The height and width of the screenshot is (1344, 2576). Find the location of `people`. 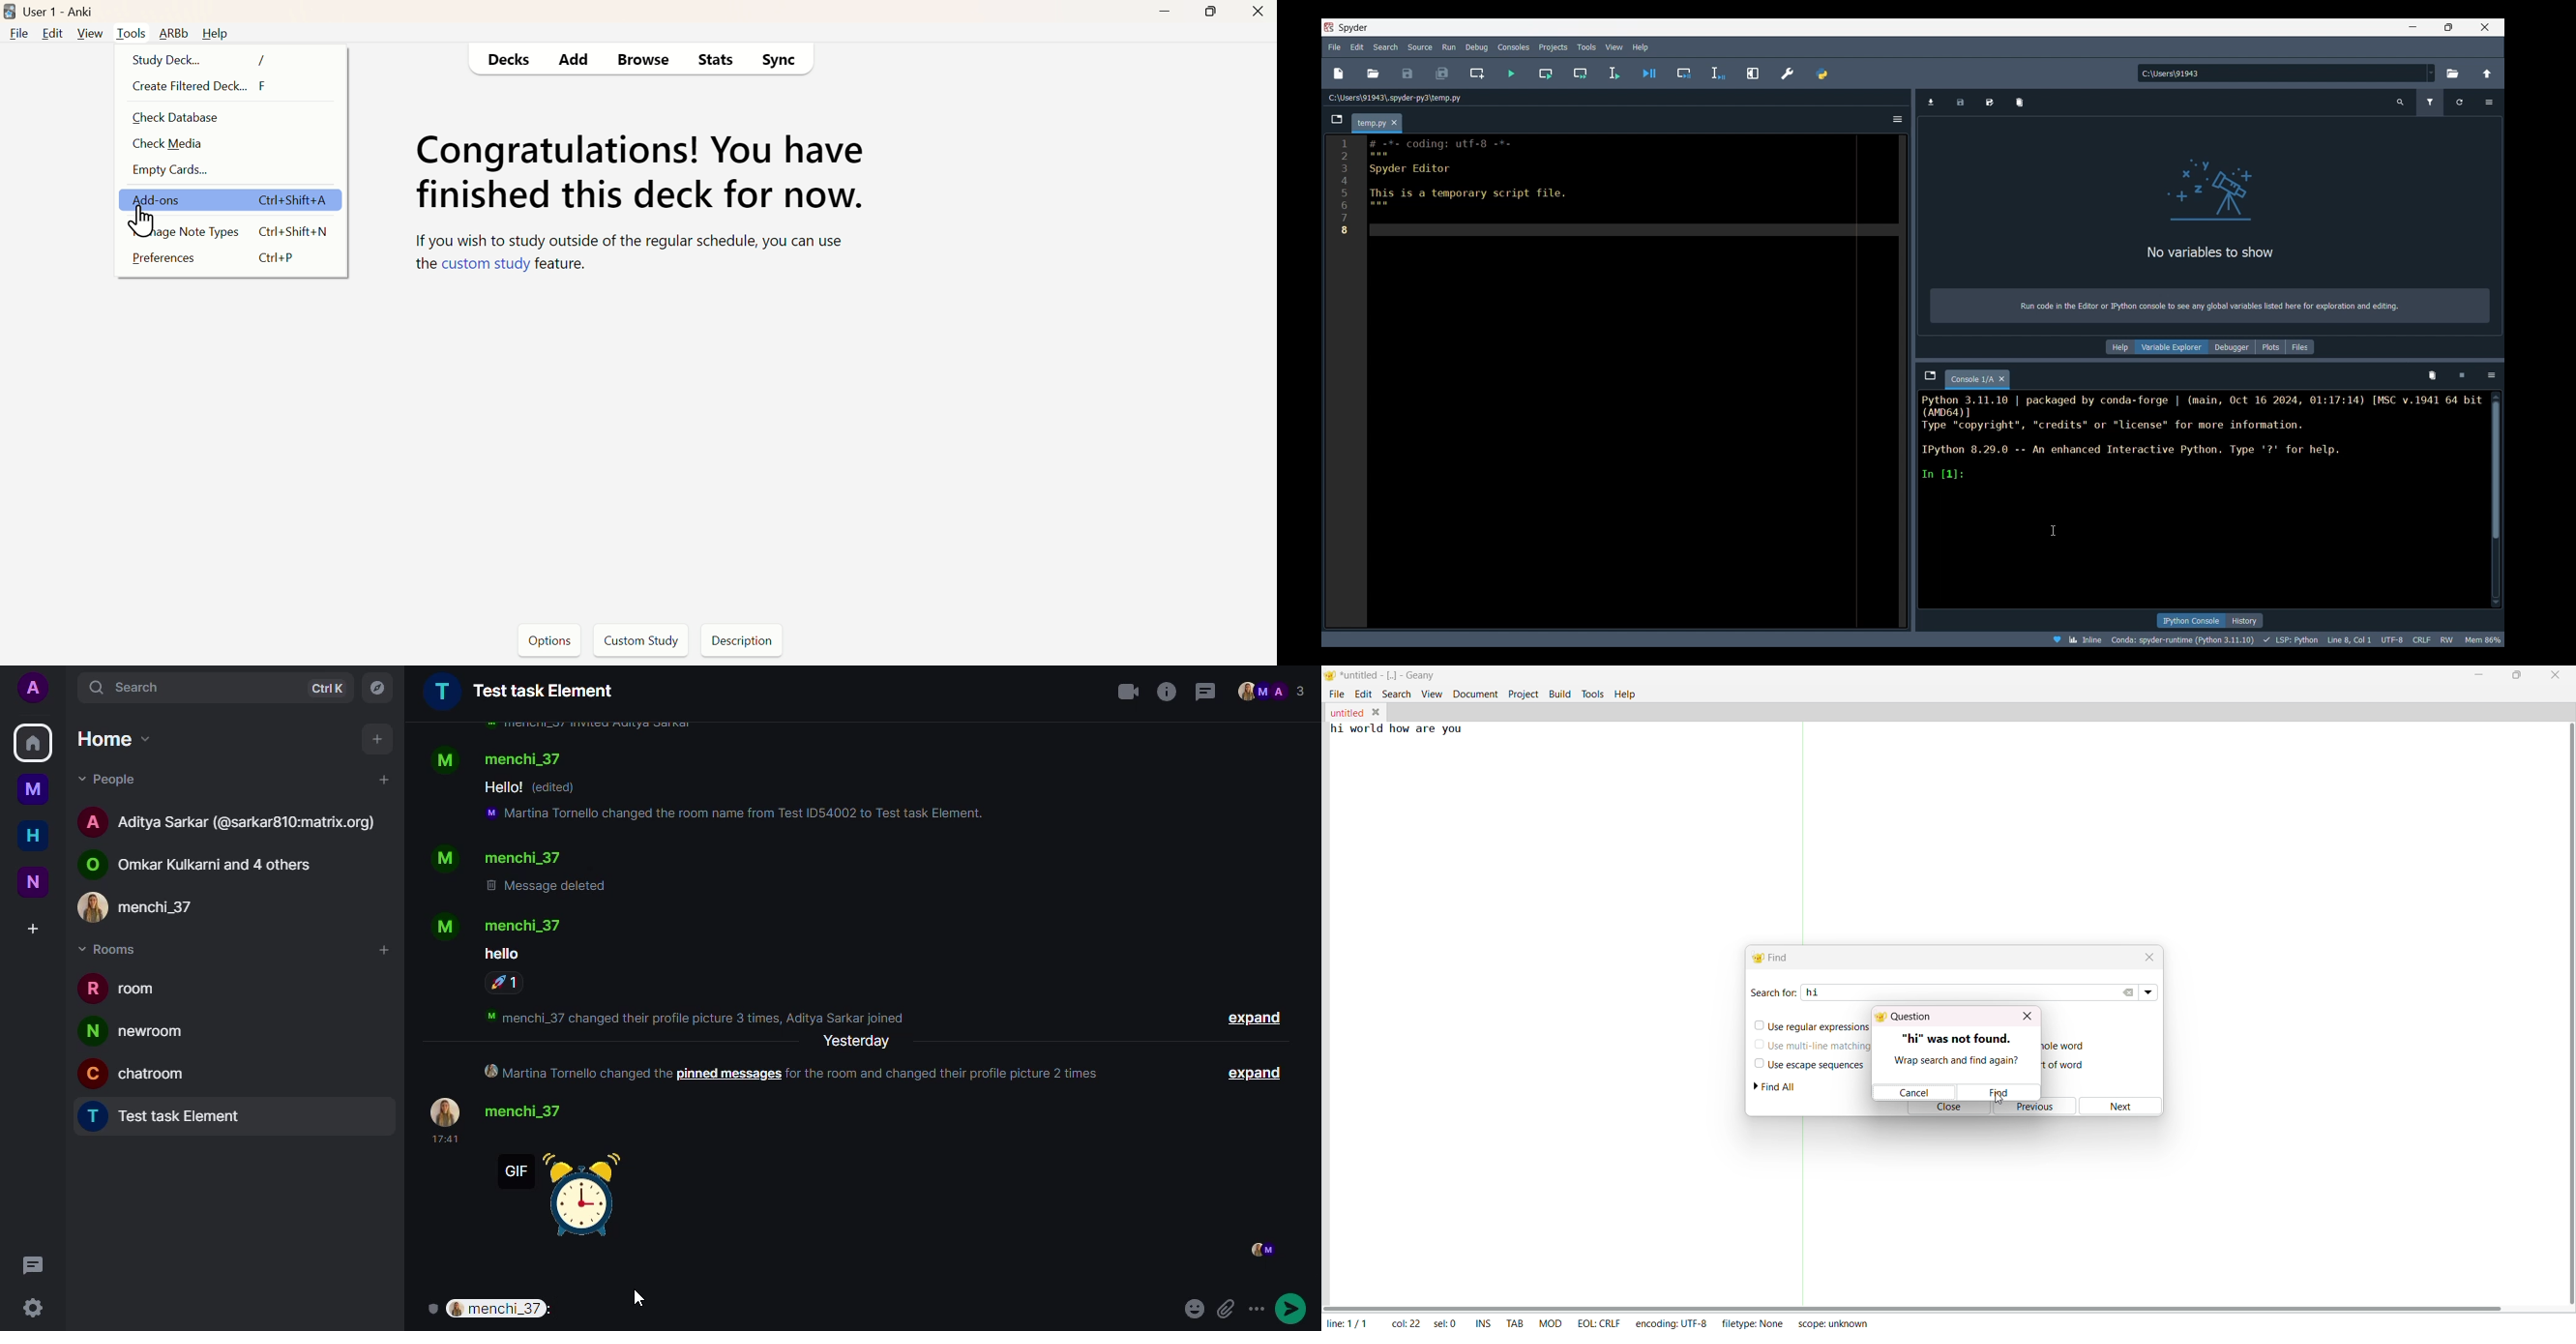

people is located at coordinates (1274, 692).